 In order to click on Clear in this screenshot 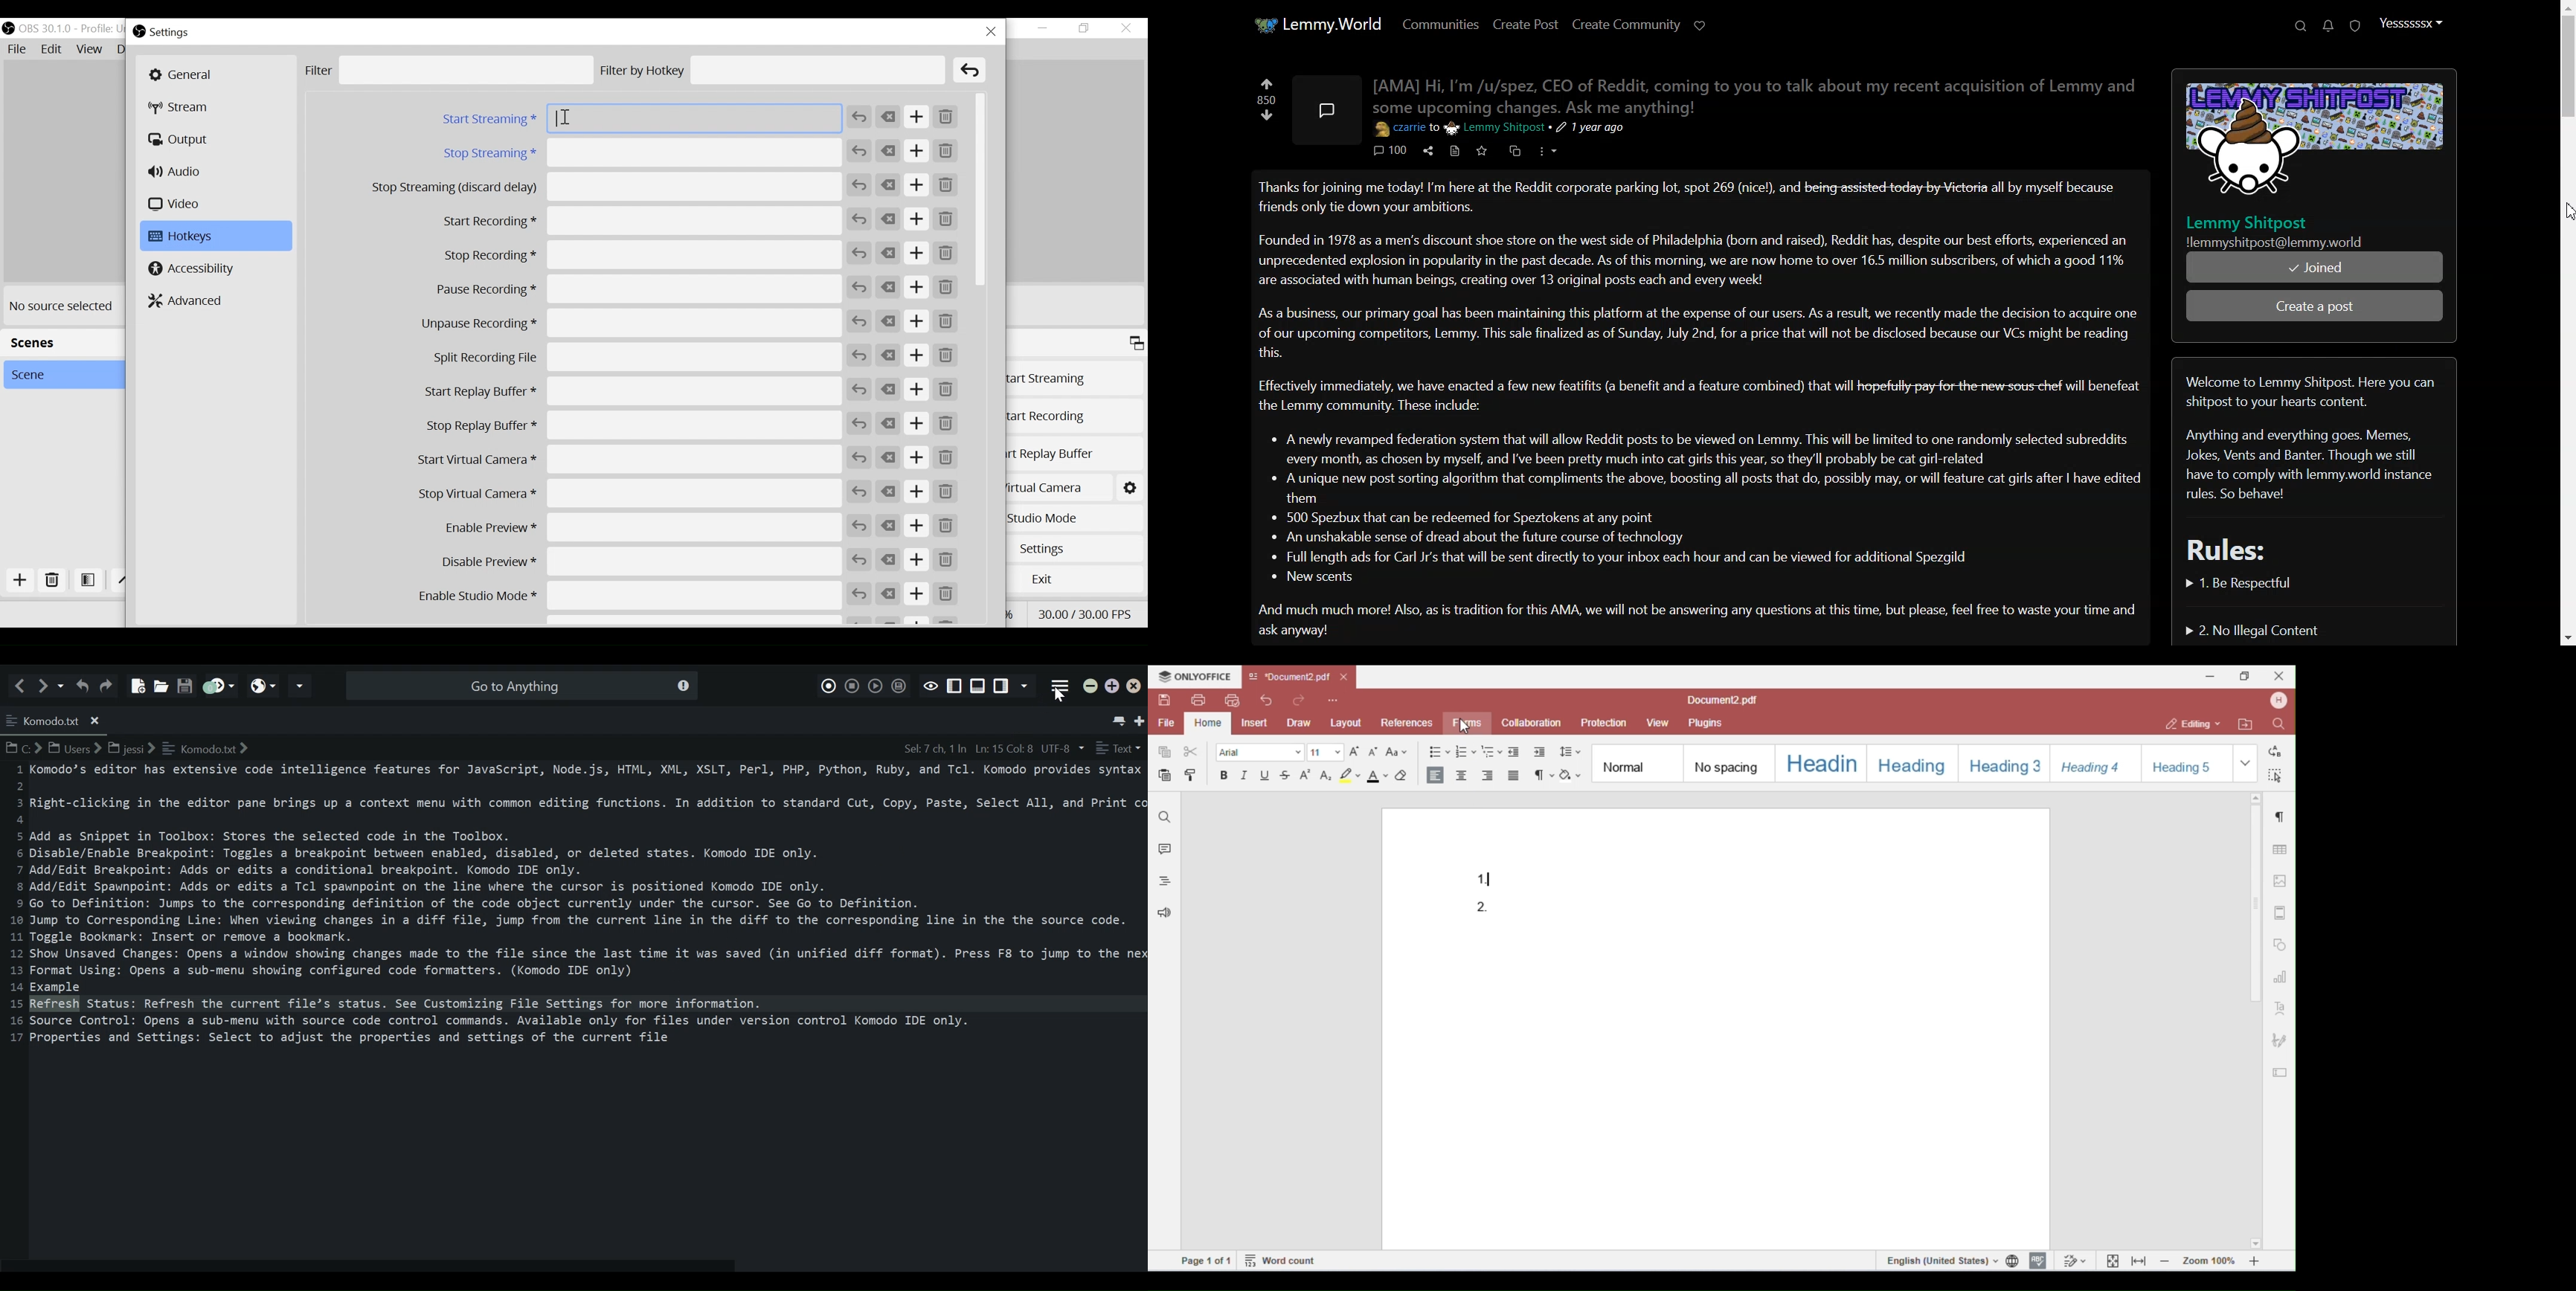, I will do `click(888, 423)`.